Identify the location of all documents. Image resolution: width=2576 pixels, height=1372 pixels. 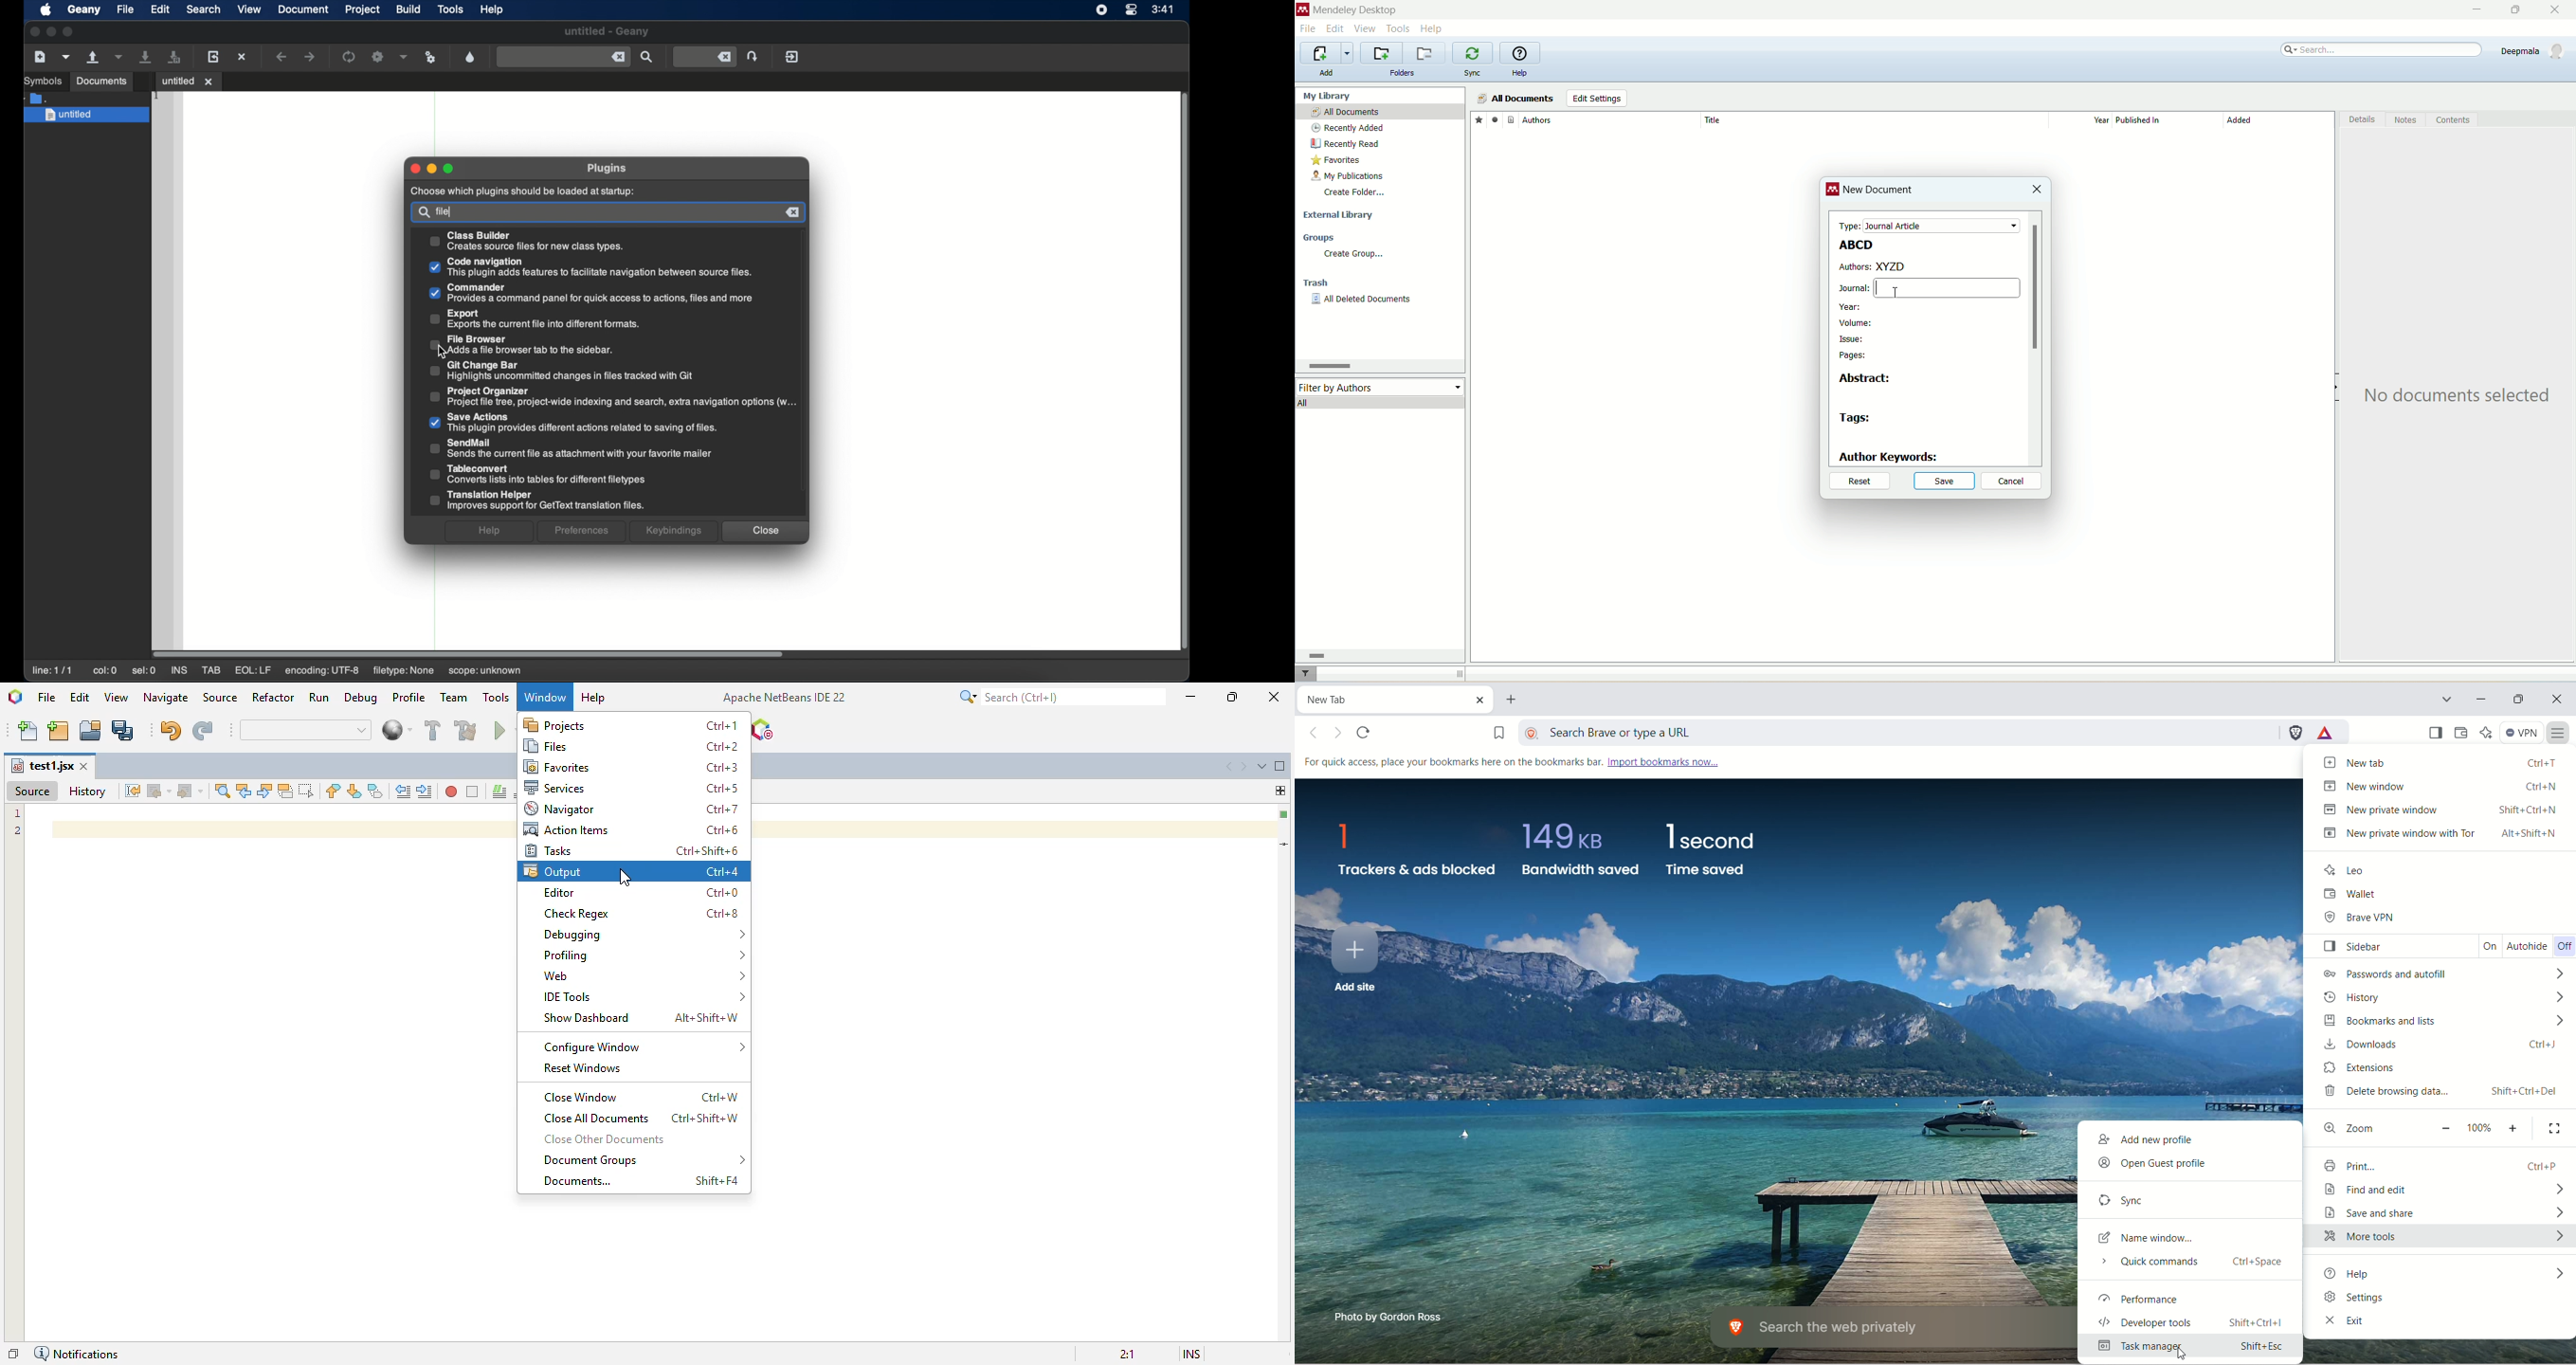
(1380, 112).